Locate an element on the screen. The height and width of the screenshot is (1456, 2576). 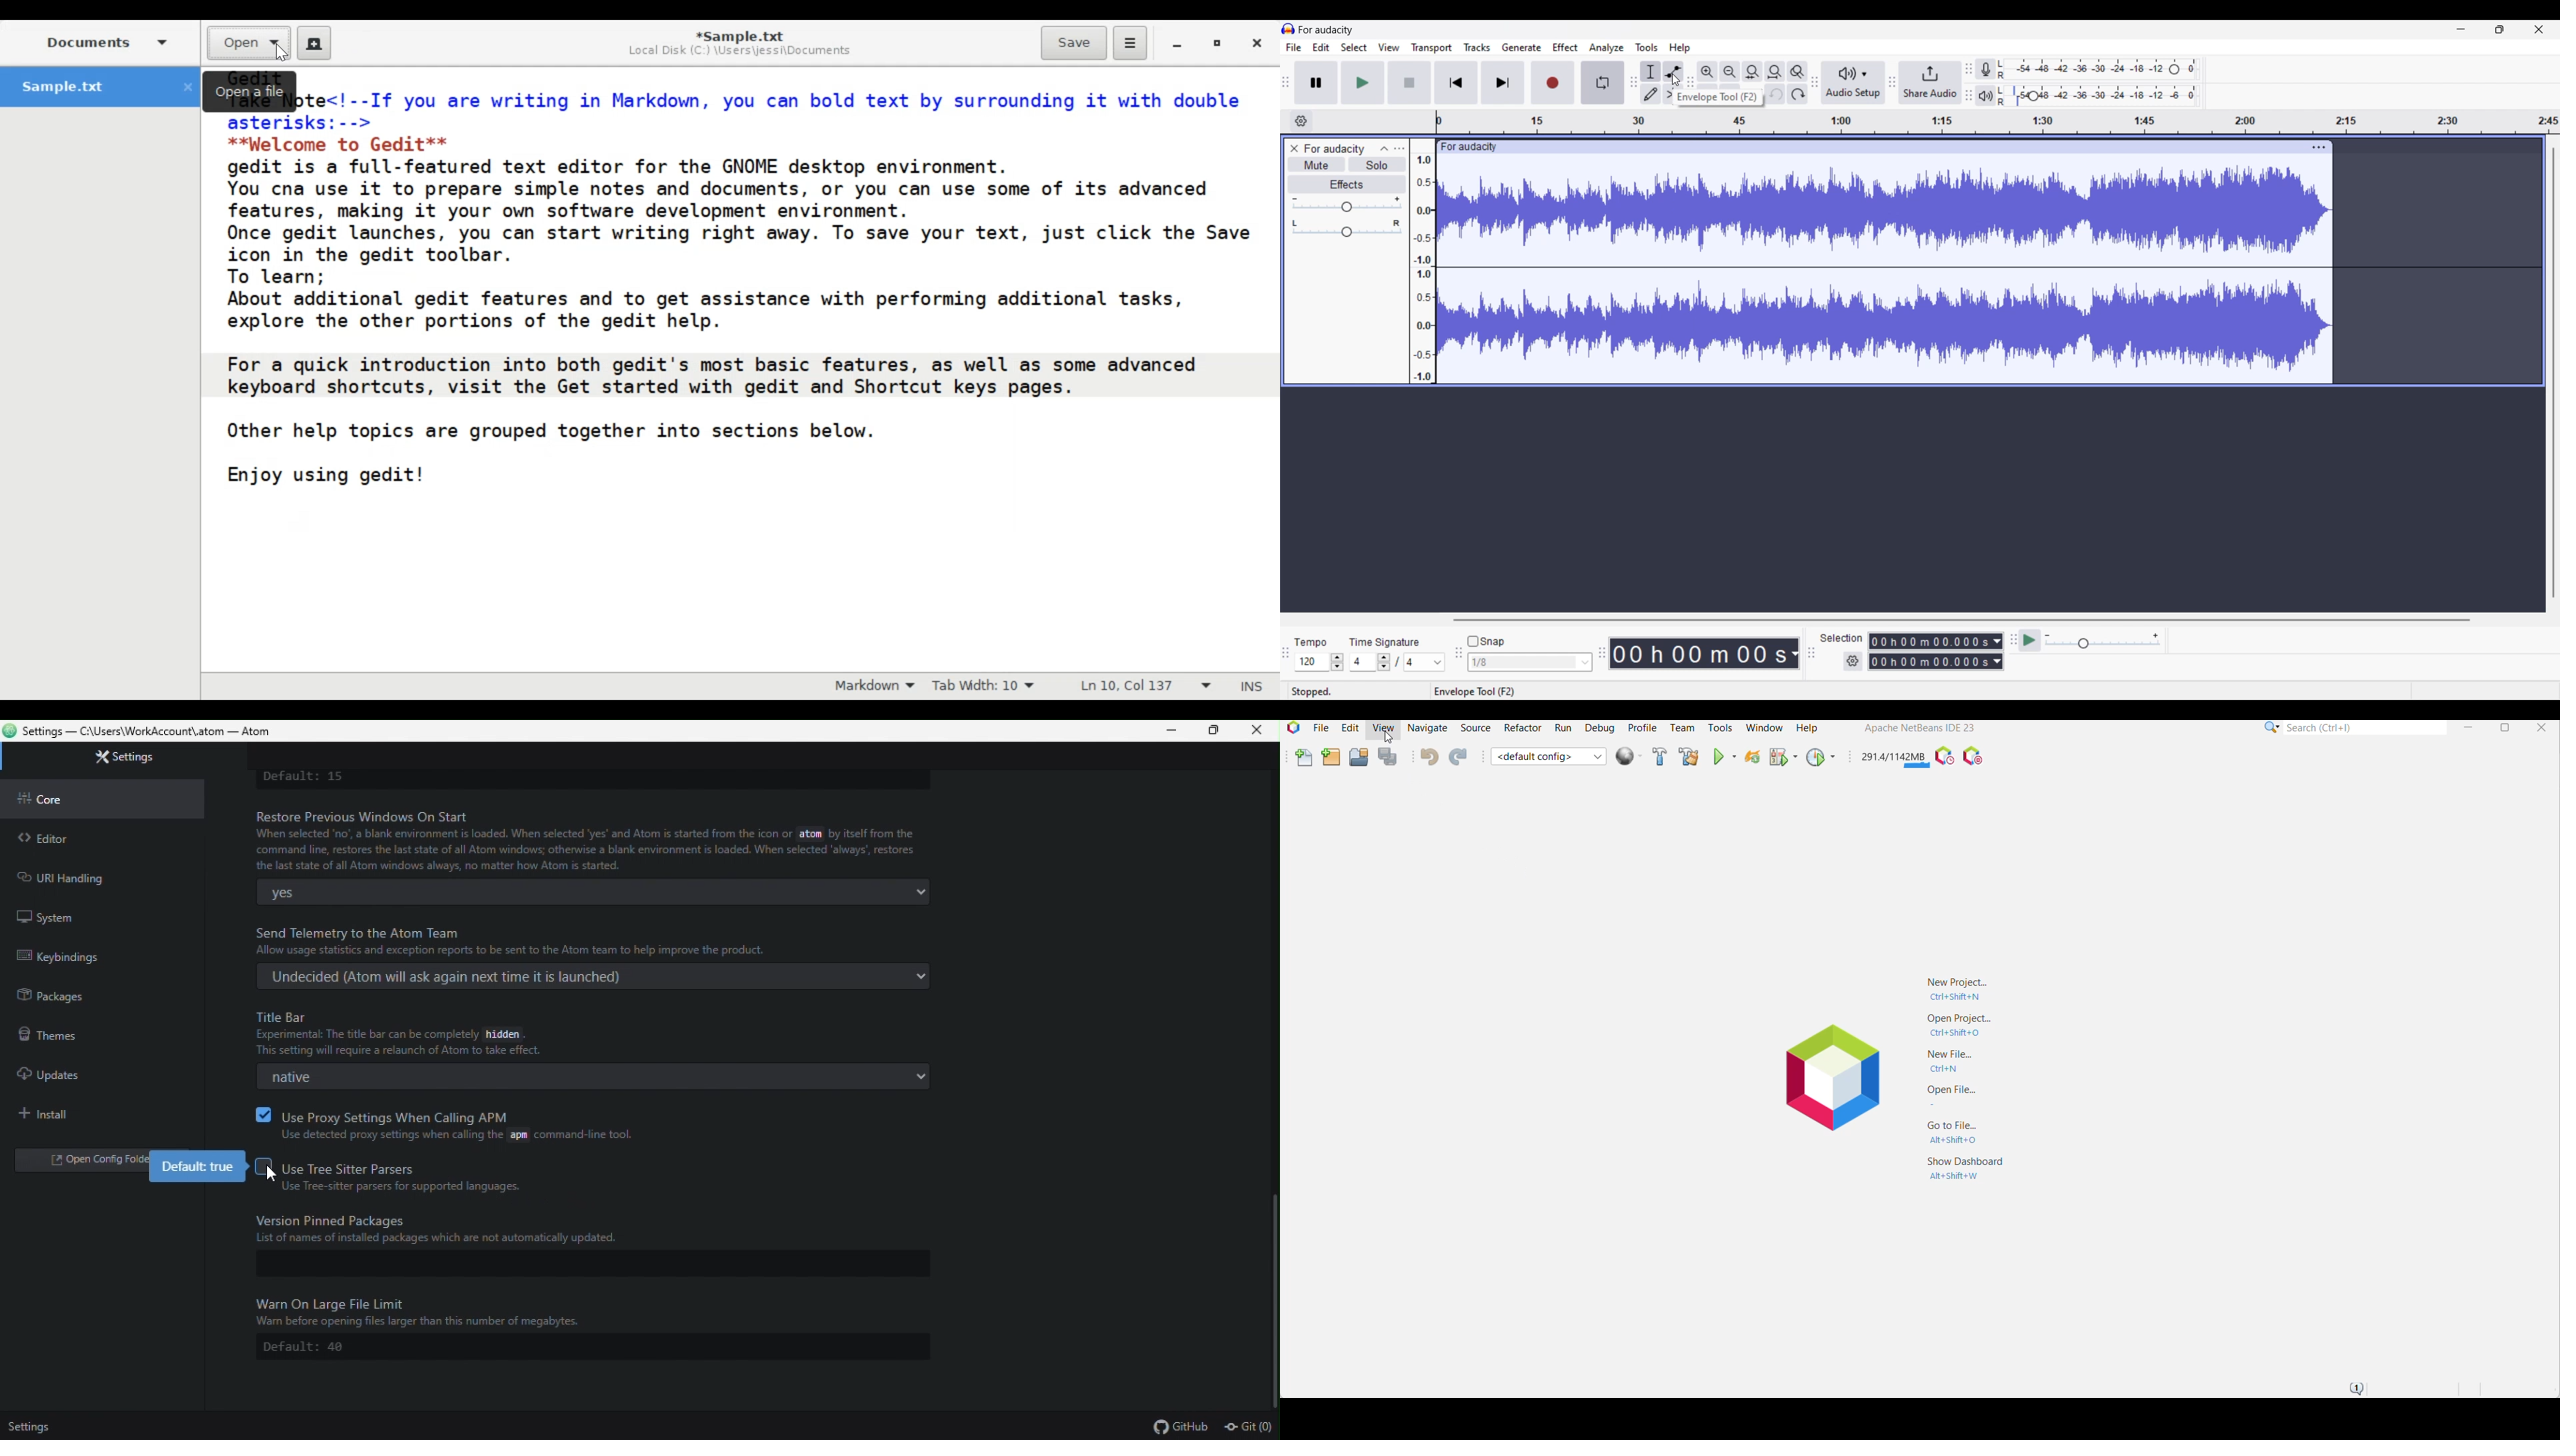
Close interface is located at coordinates (2539, 29).